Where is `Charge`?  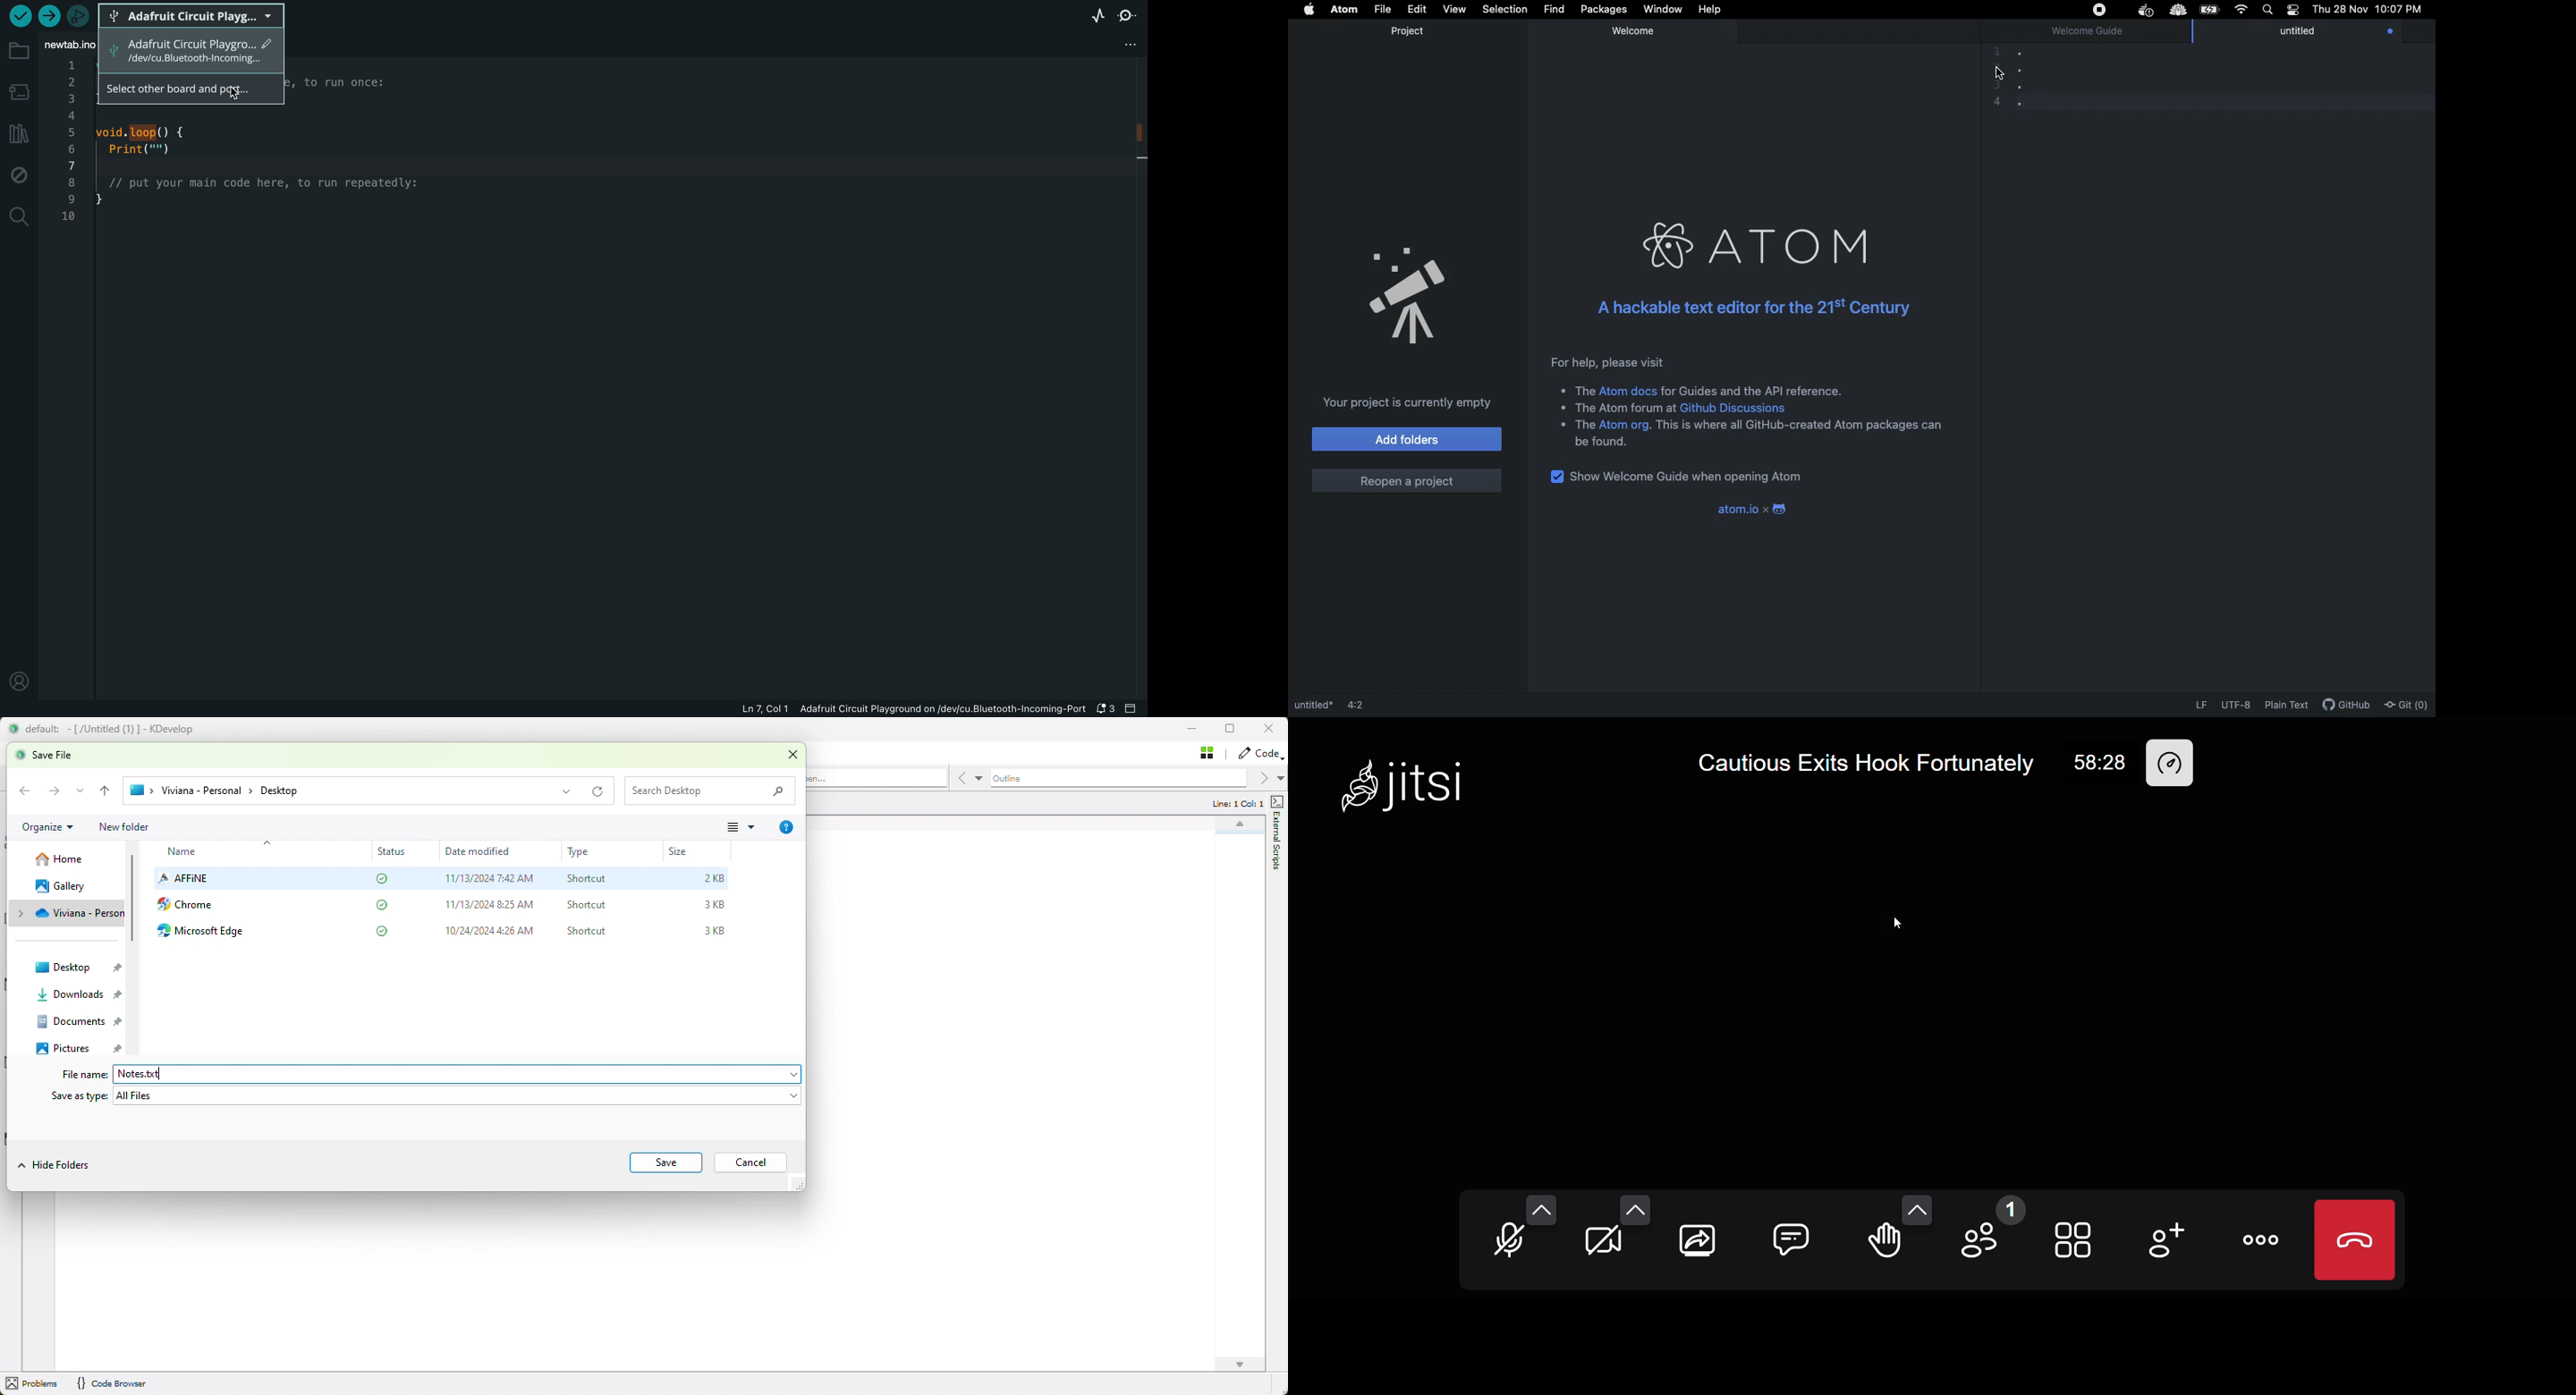 Charge is located at coordinates (2209, 10).